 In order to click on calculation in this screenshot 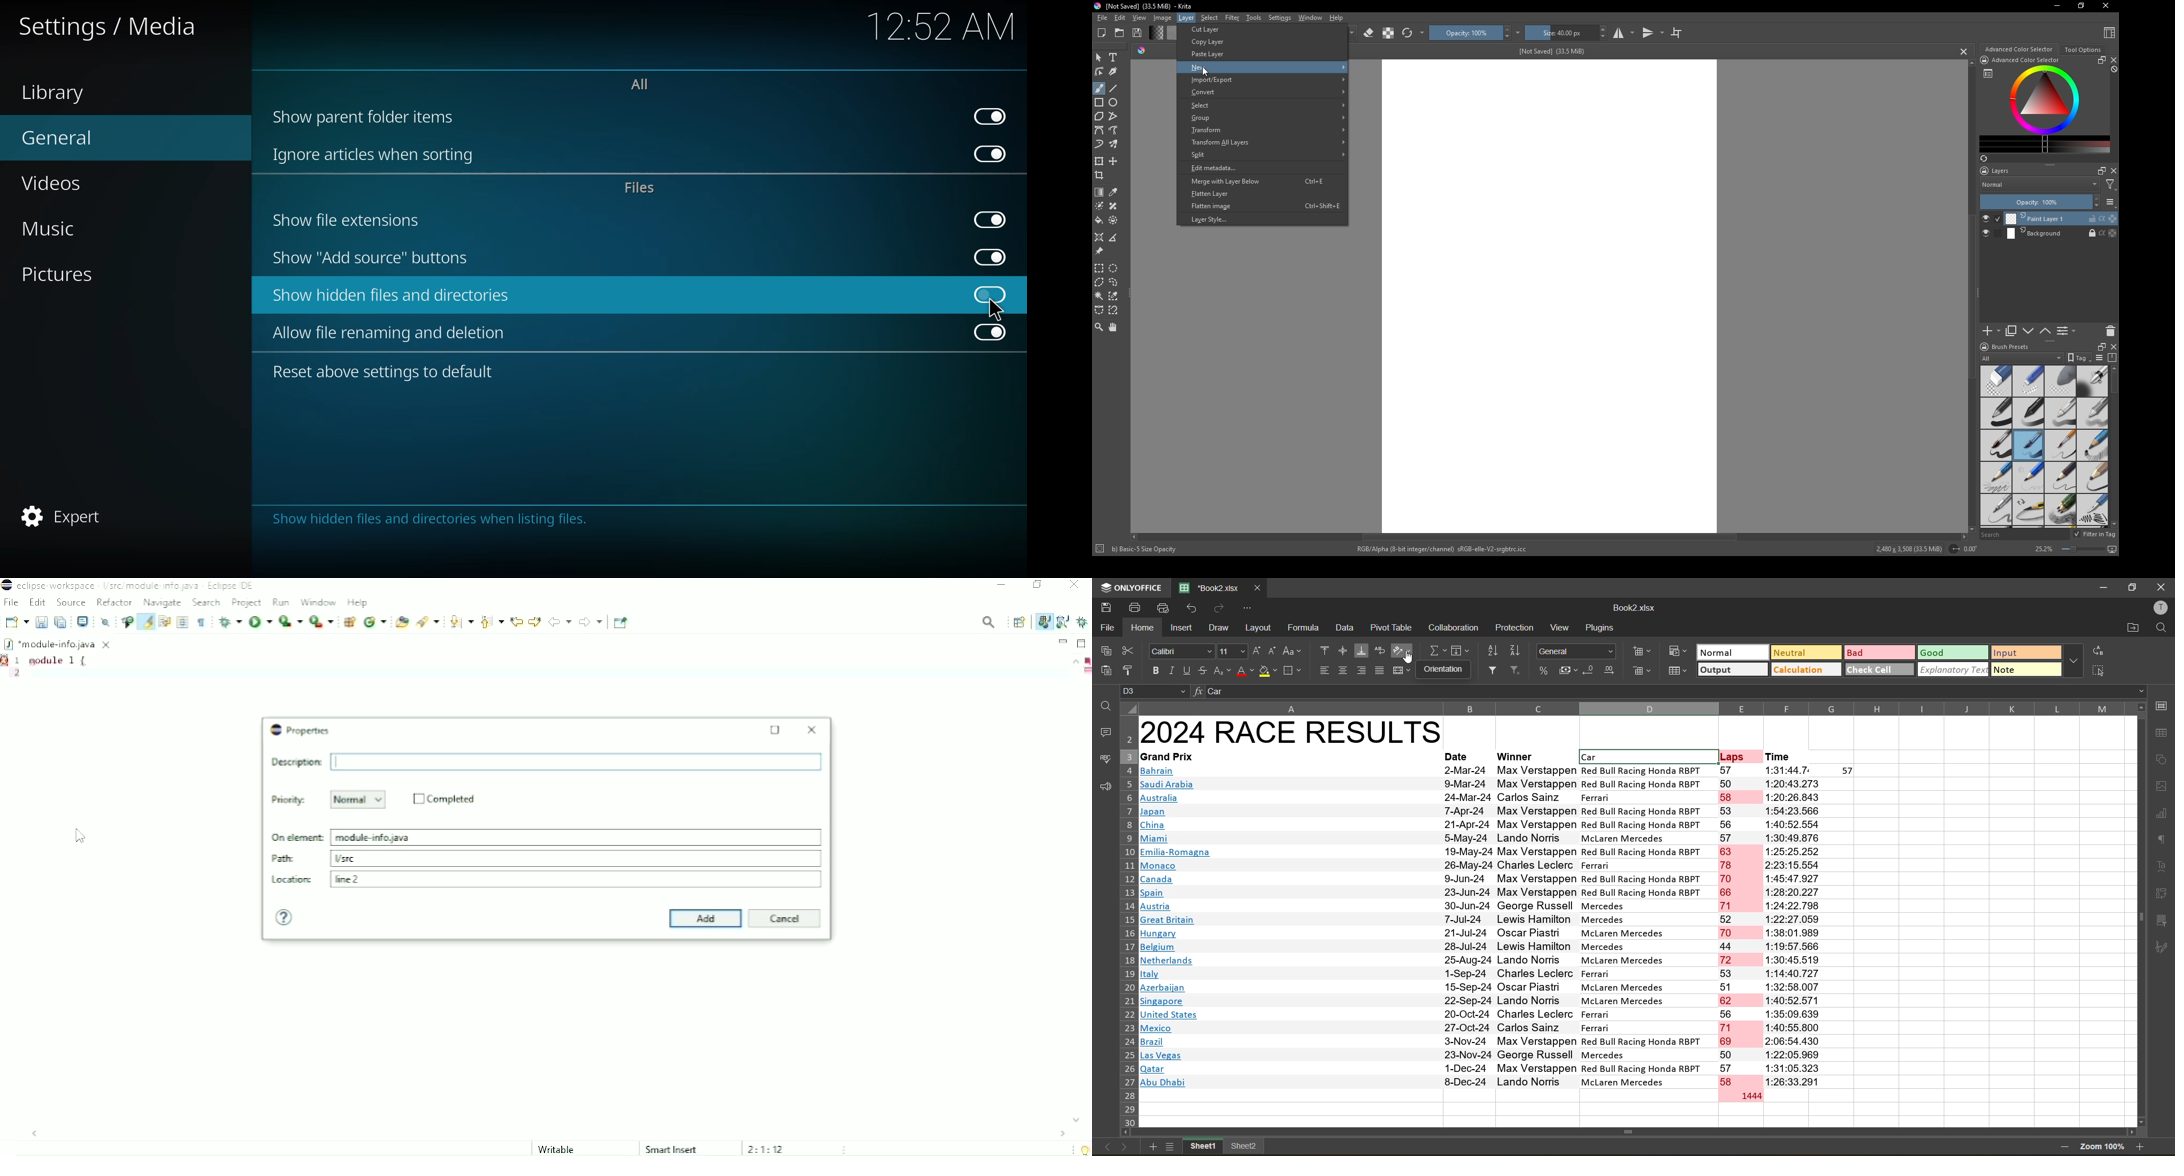, I will do `click(1807, 670)`.